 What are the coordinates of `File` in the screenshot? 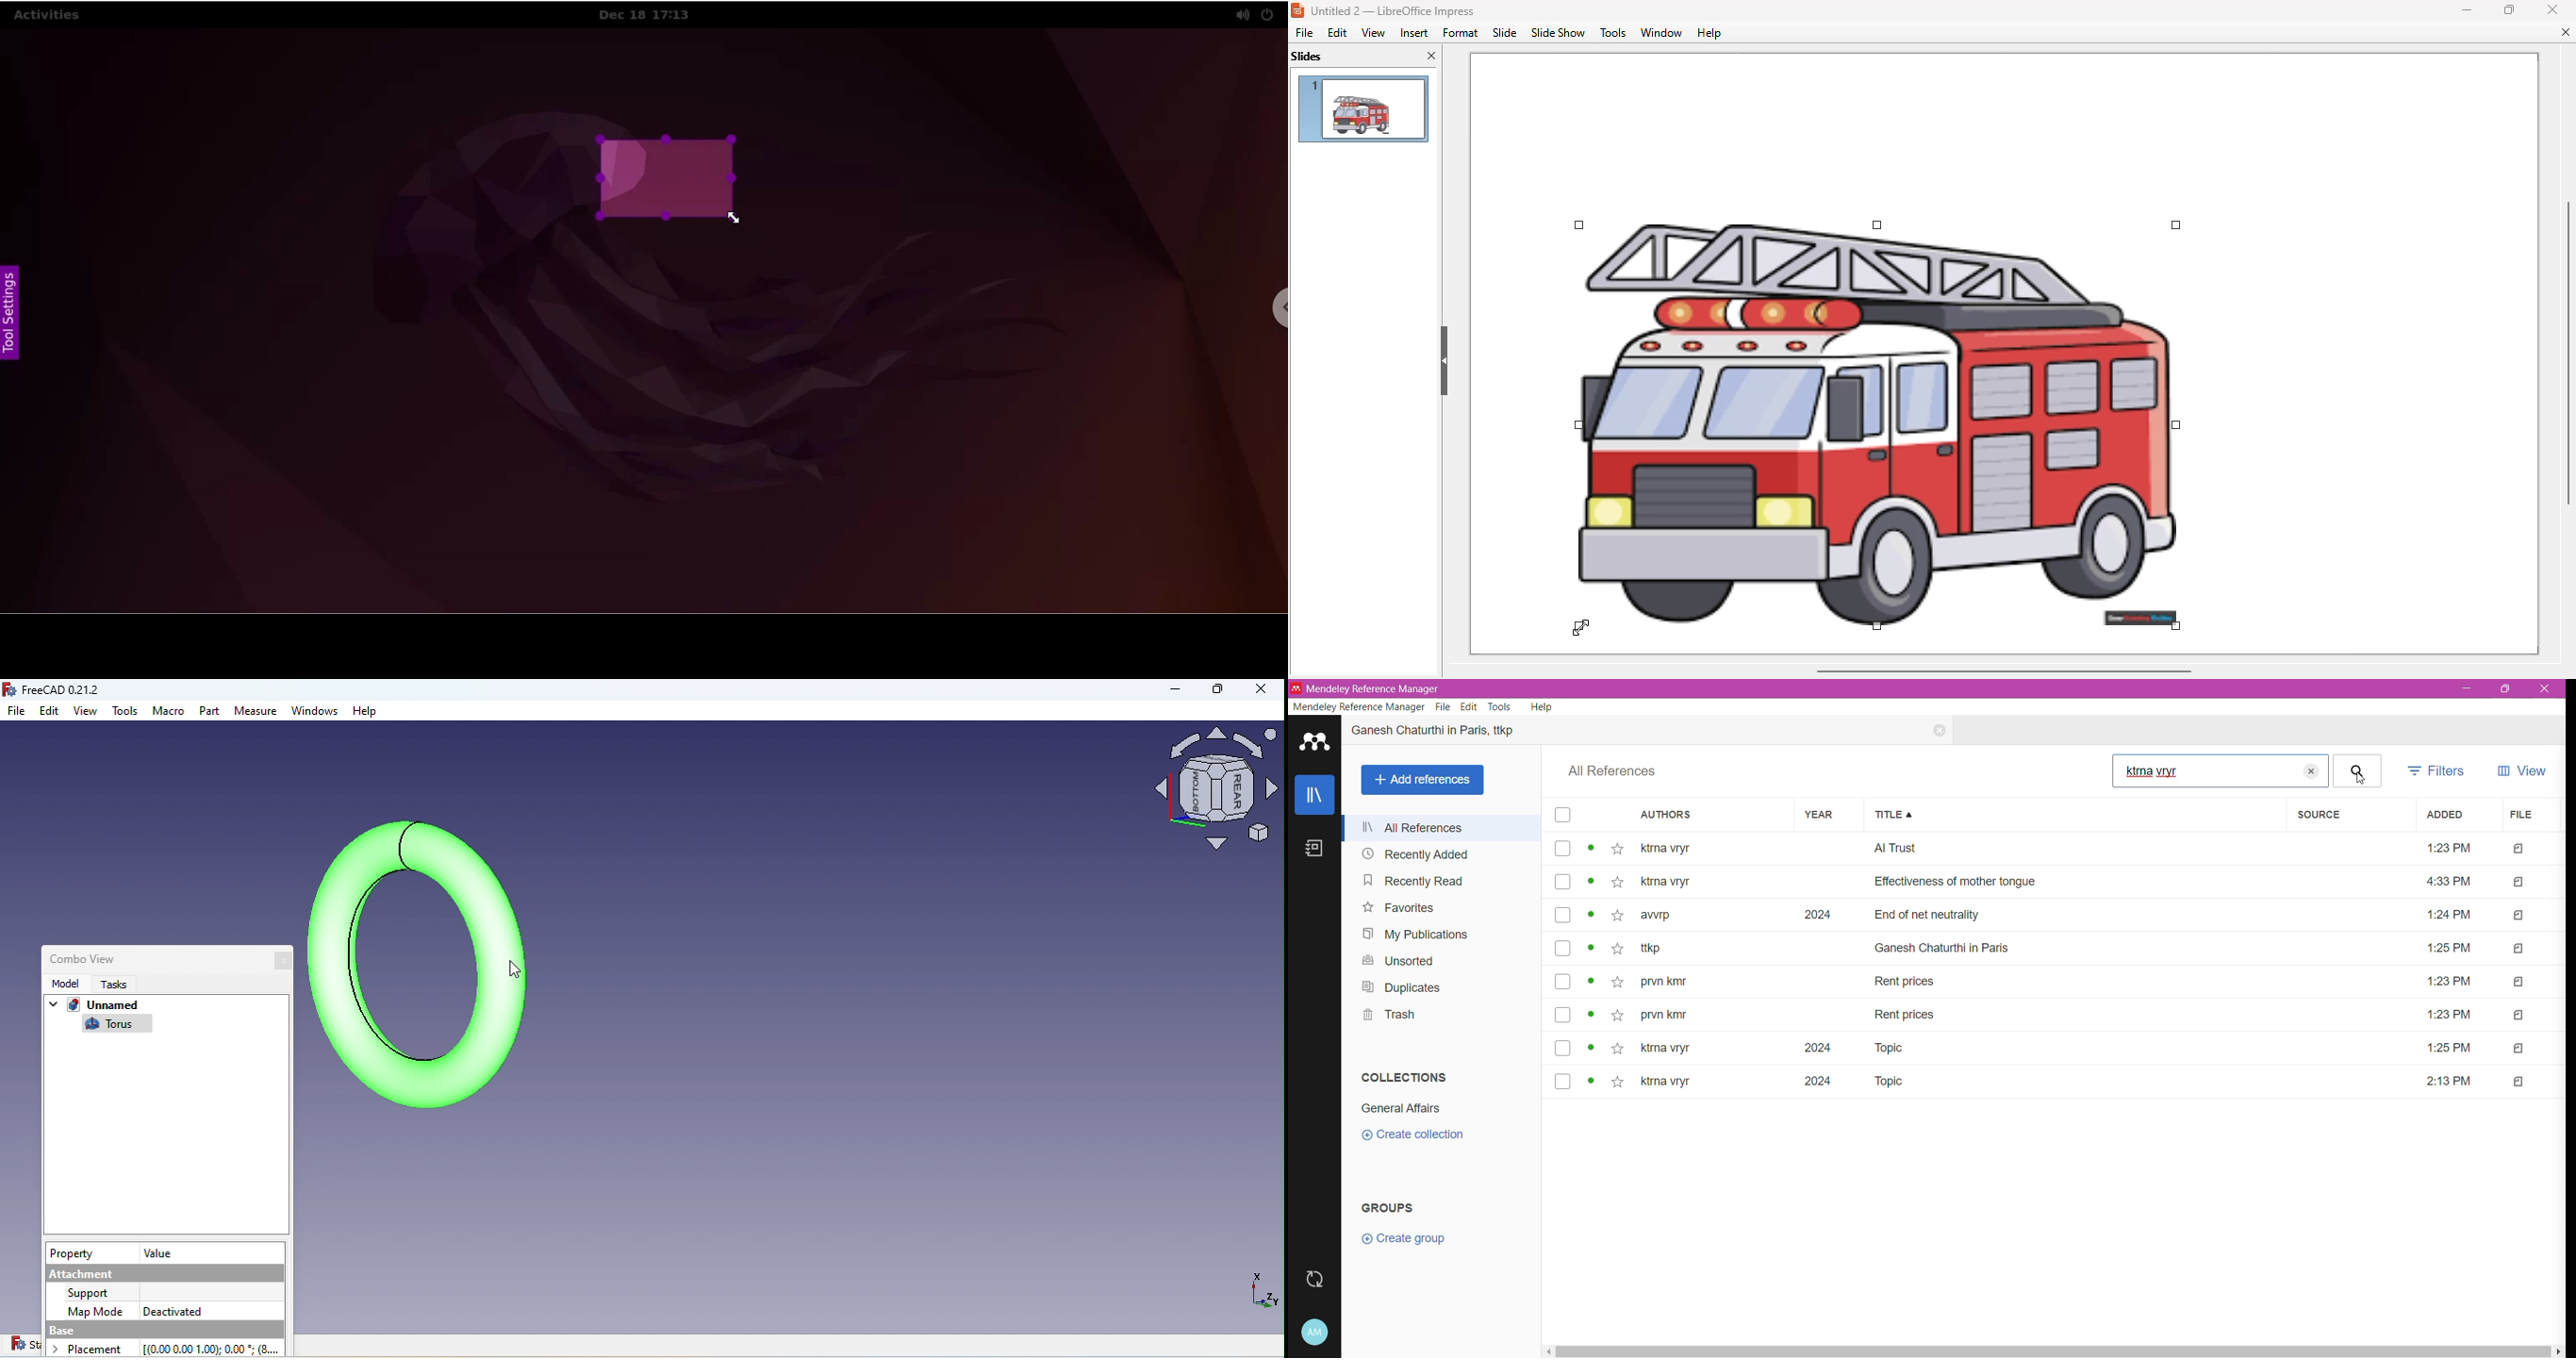 It's located at (1442, 707).